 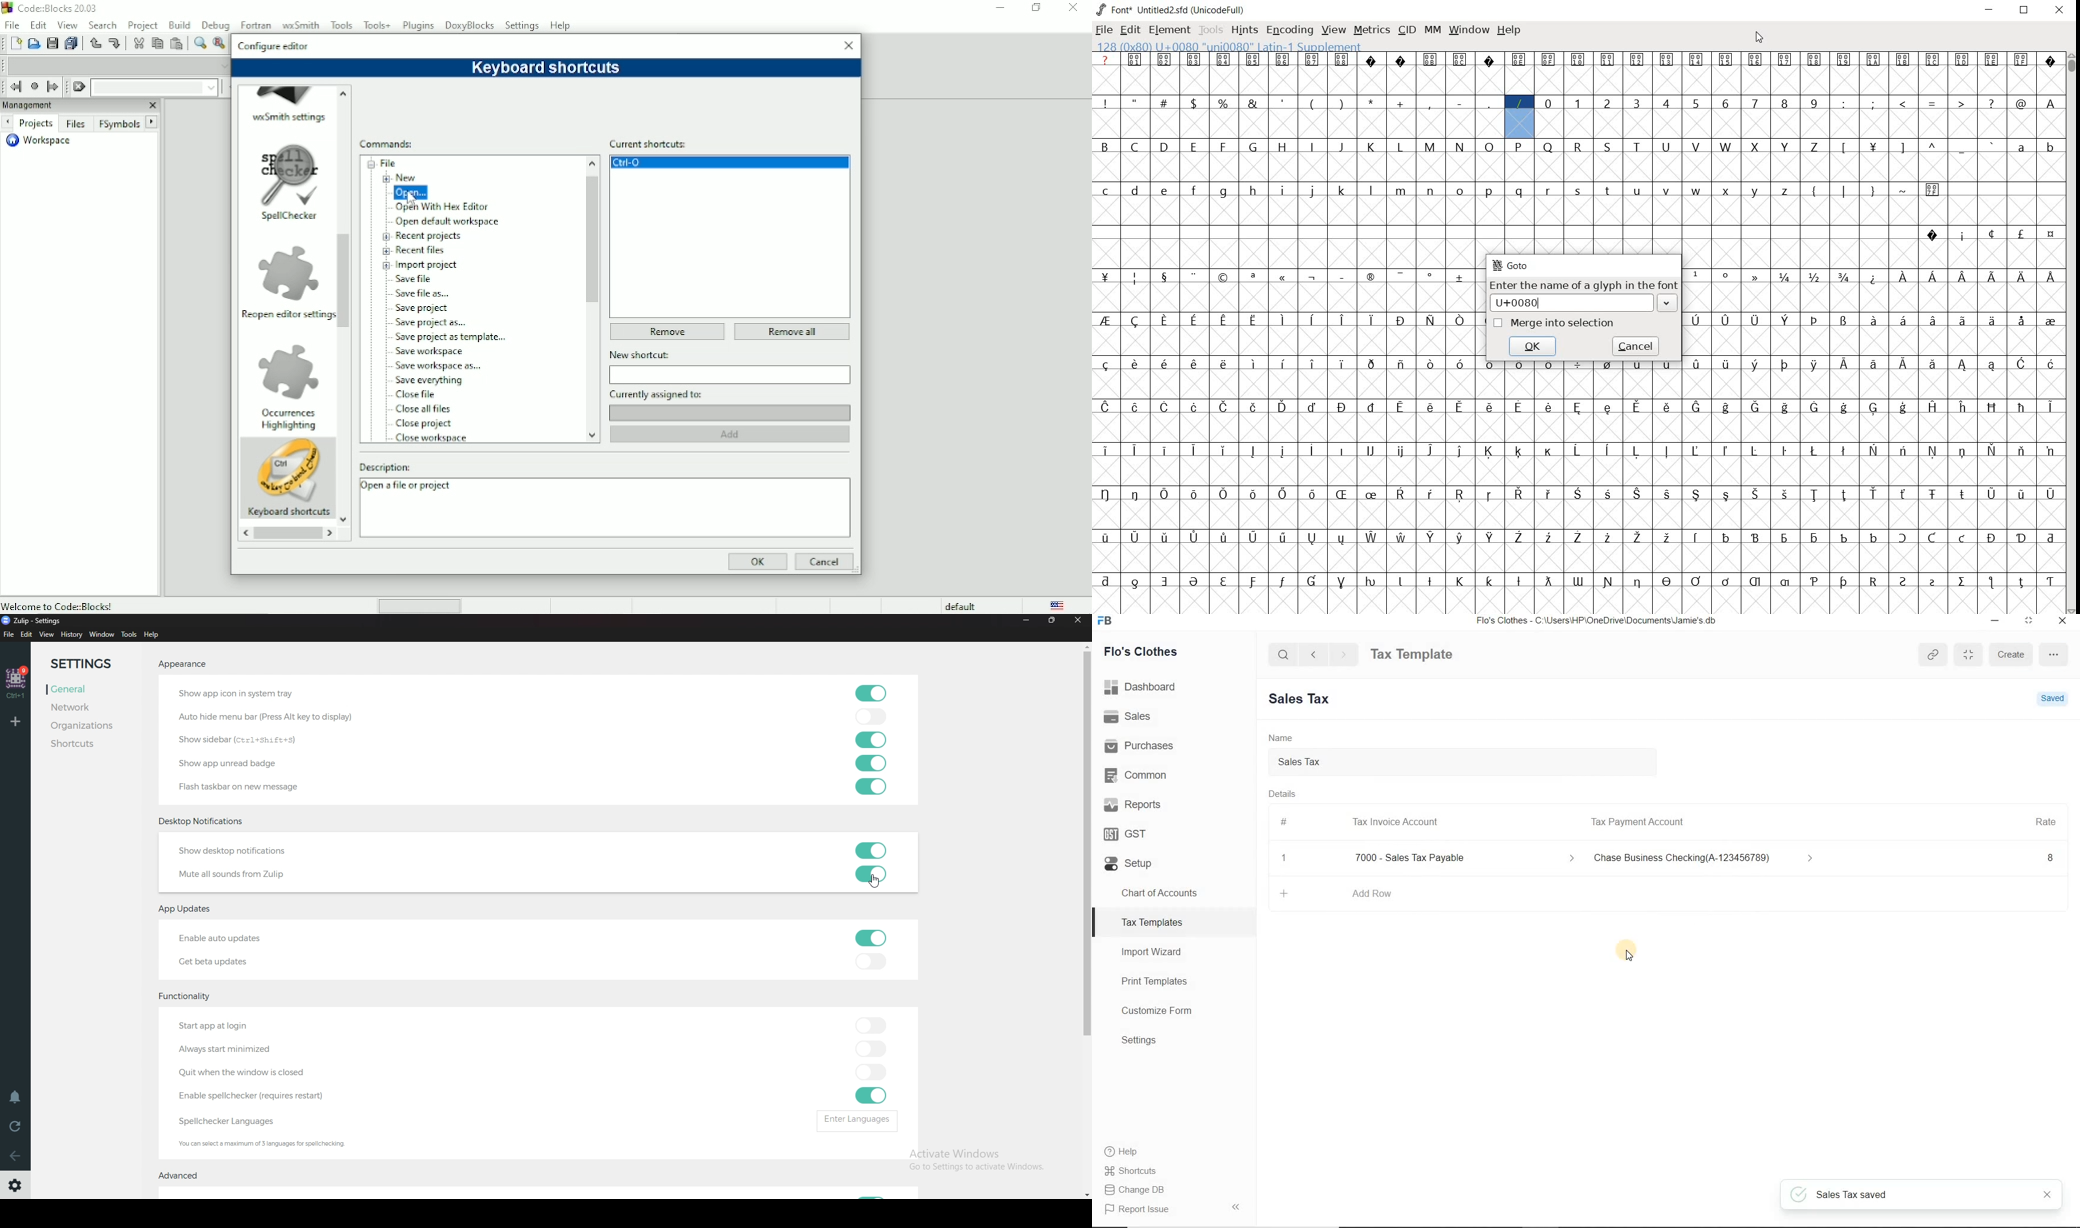 What do you see at coordinates (1726, 581) in the screenshot?
I see `glyph` at bounding box center [1726, 581].